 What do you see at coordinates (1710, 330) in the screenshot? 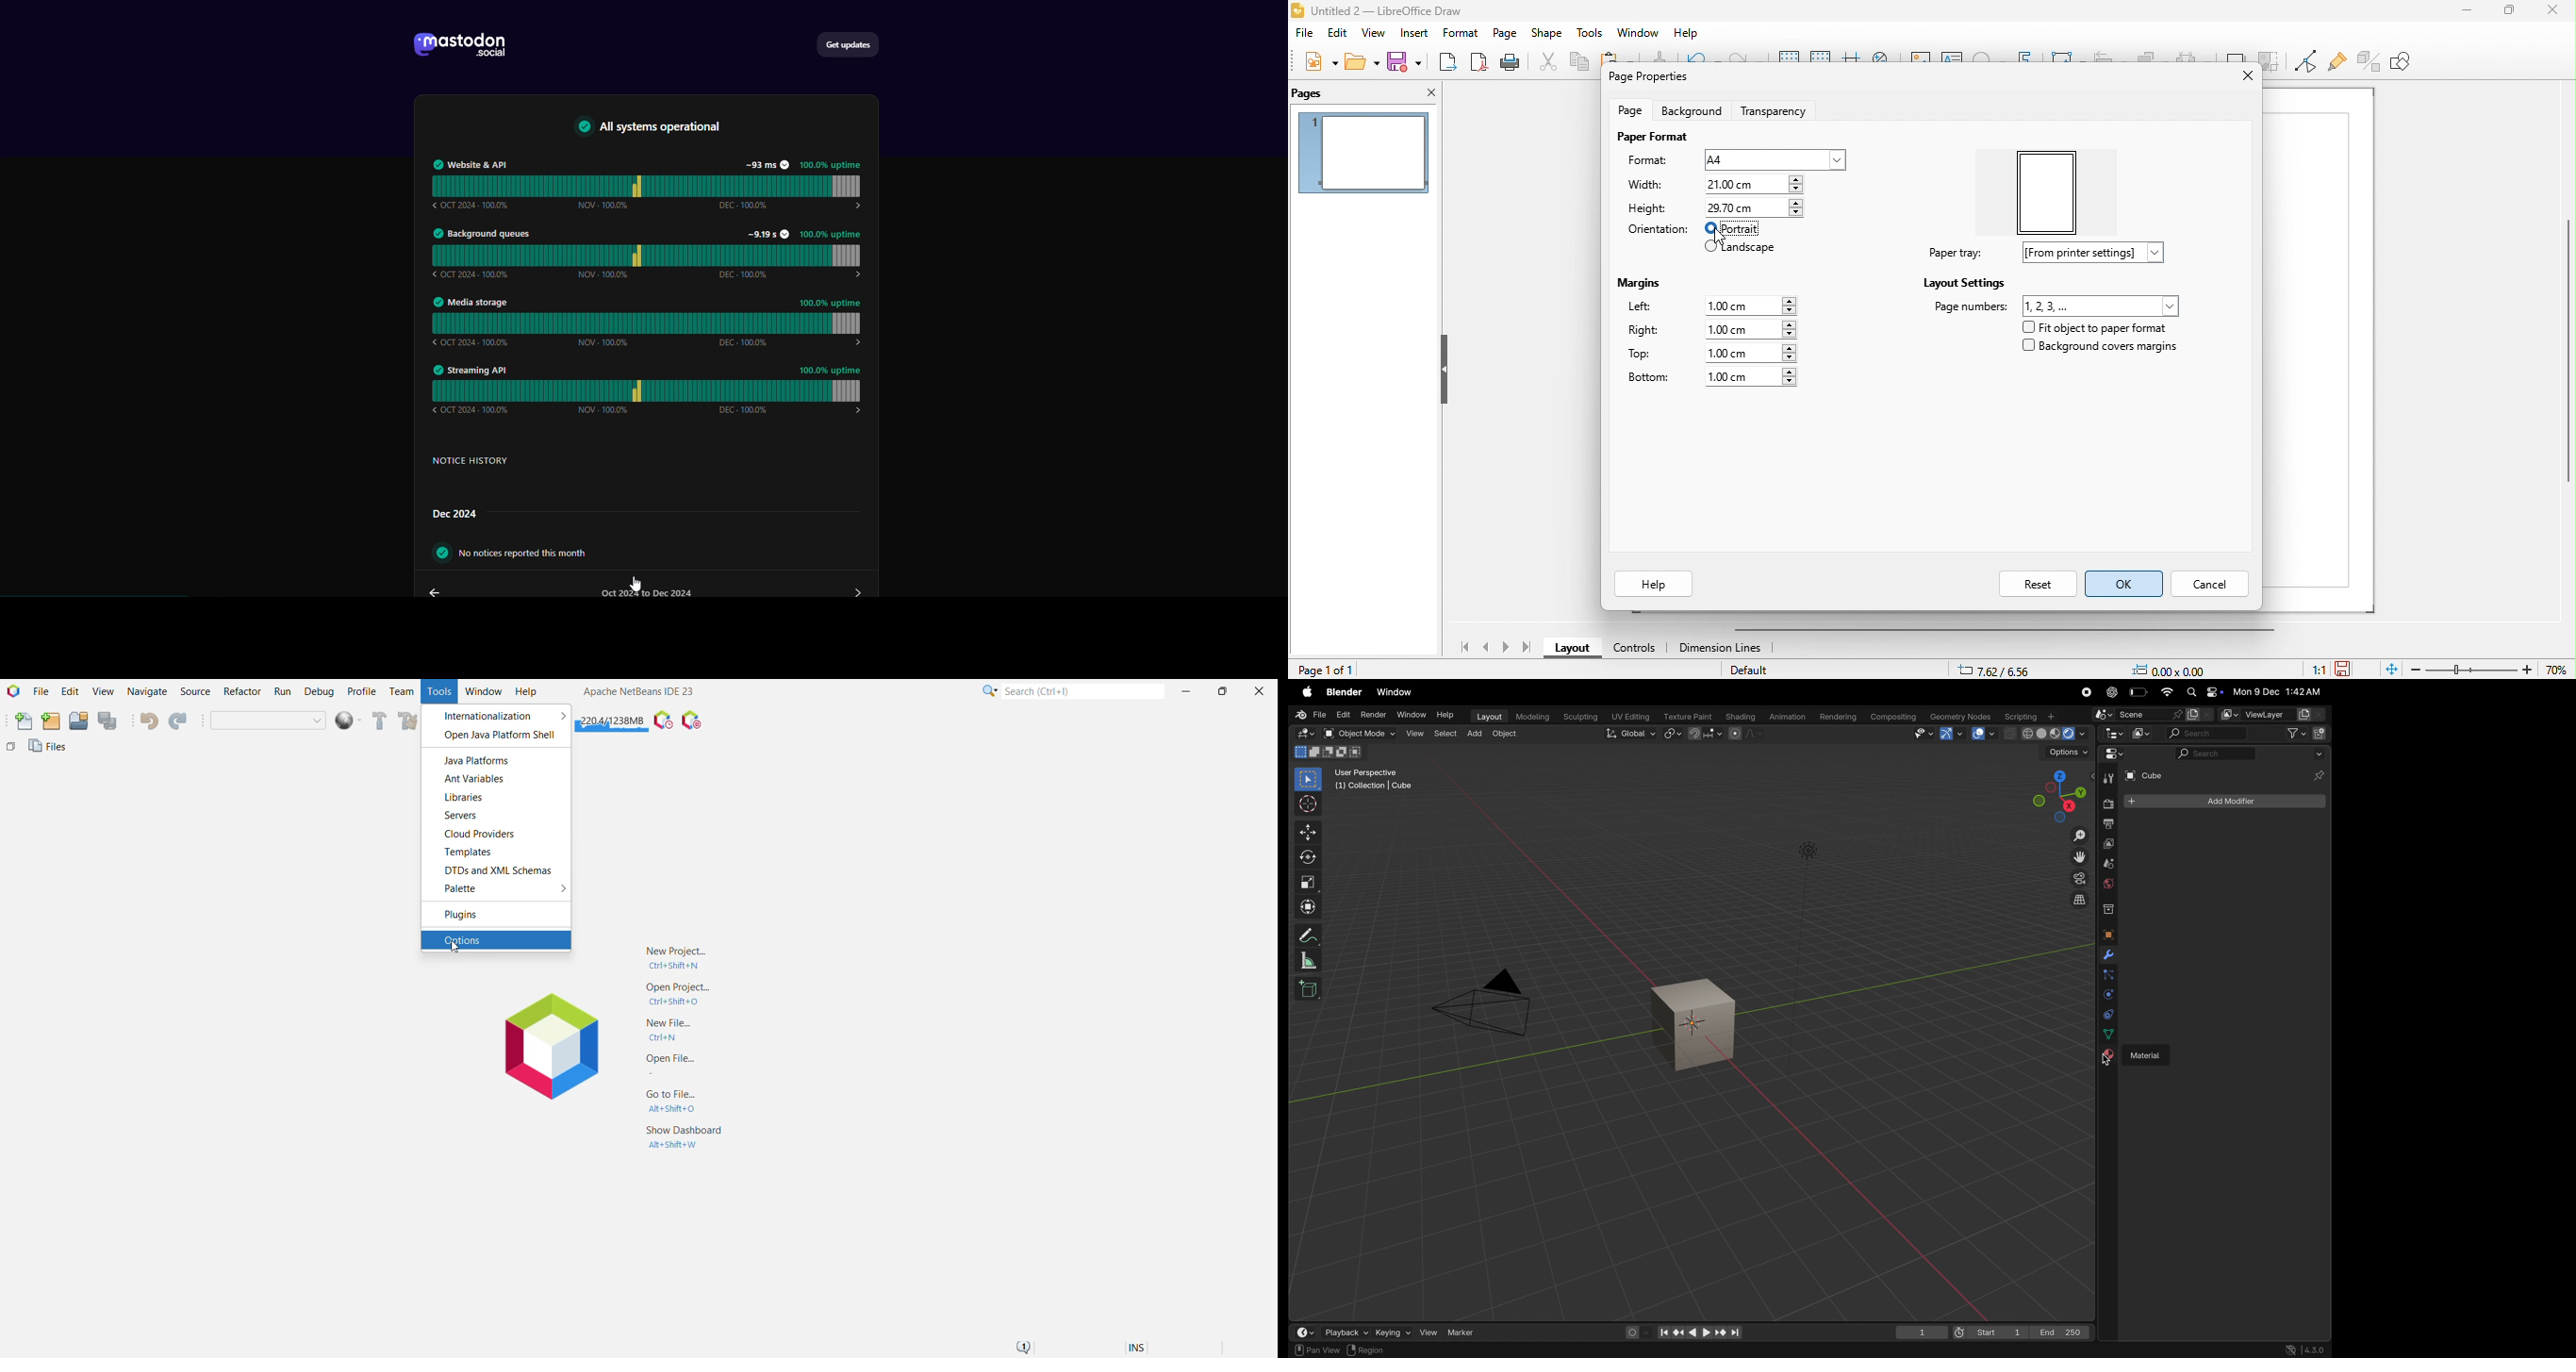
I see `right` at bounding box center [1710, 330].